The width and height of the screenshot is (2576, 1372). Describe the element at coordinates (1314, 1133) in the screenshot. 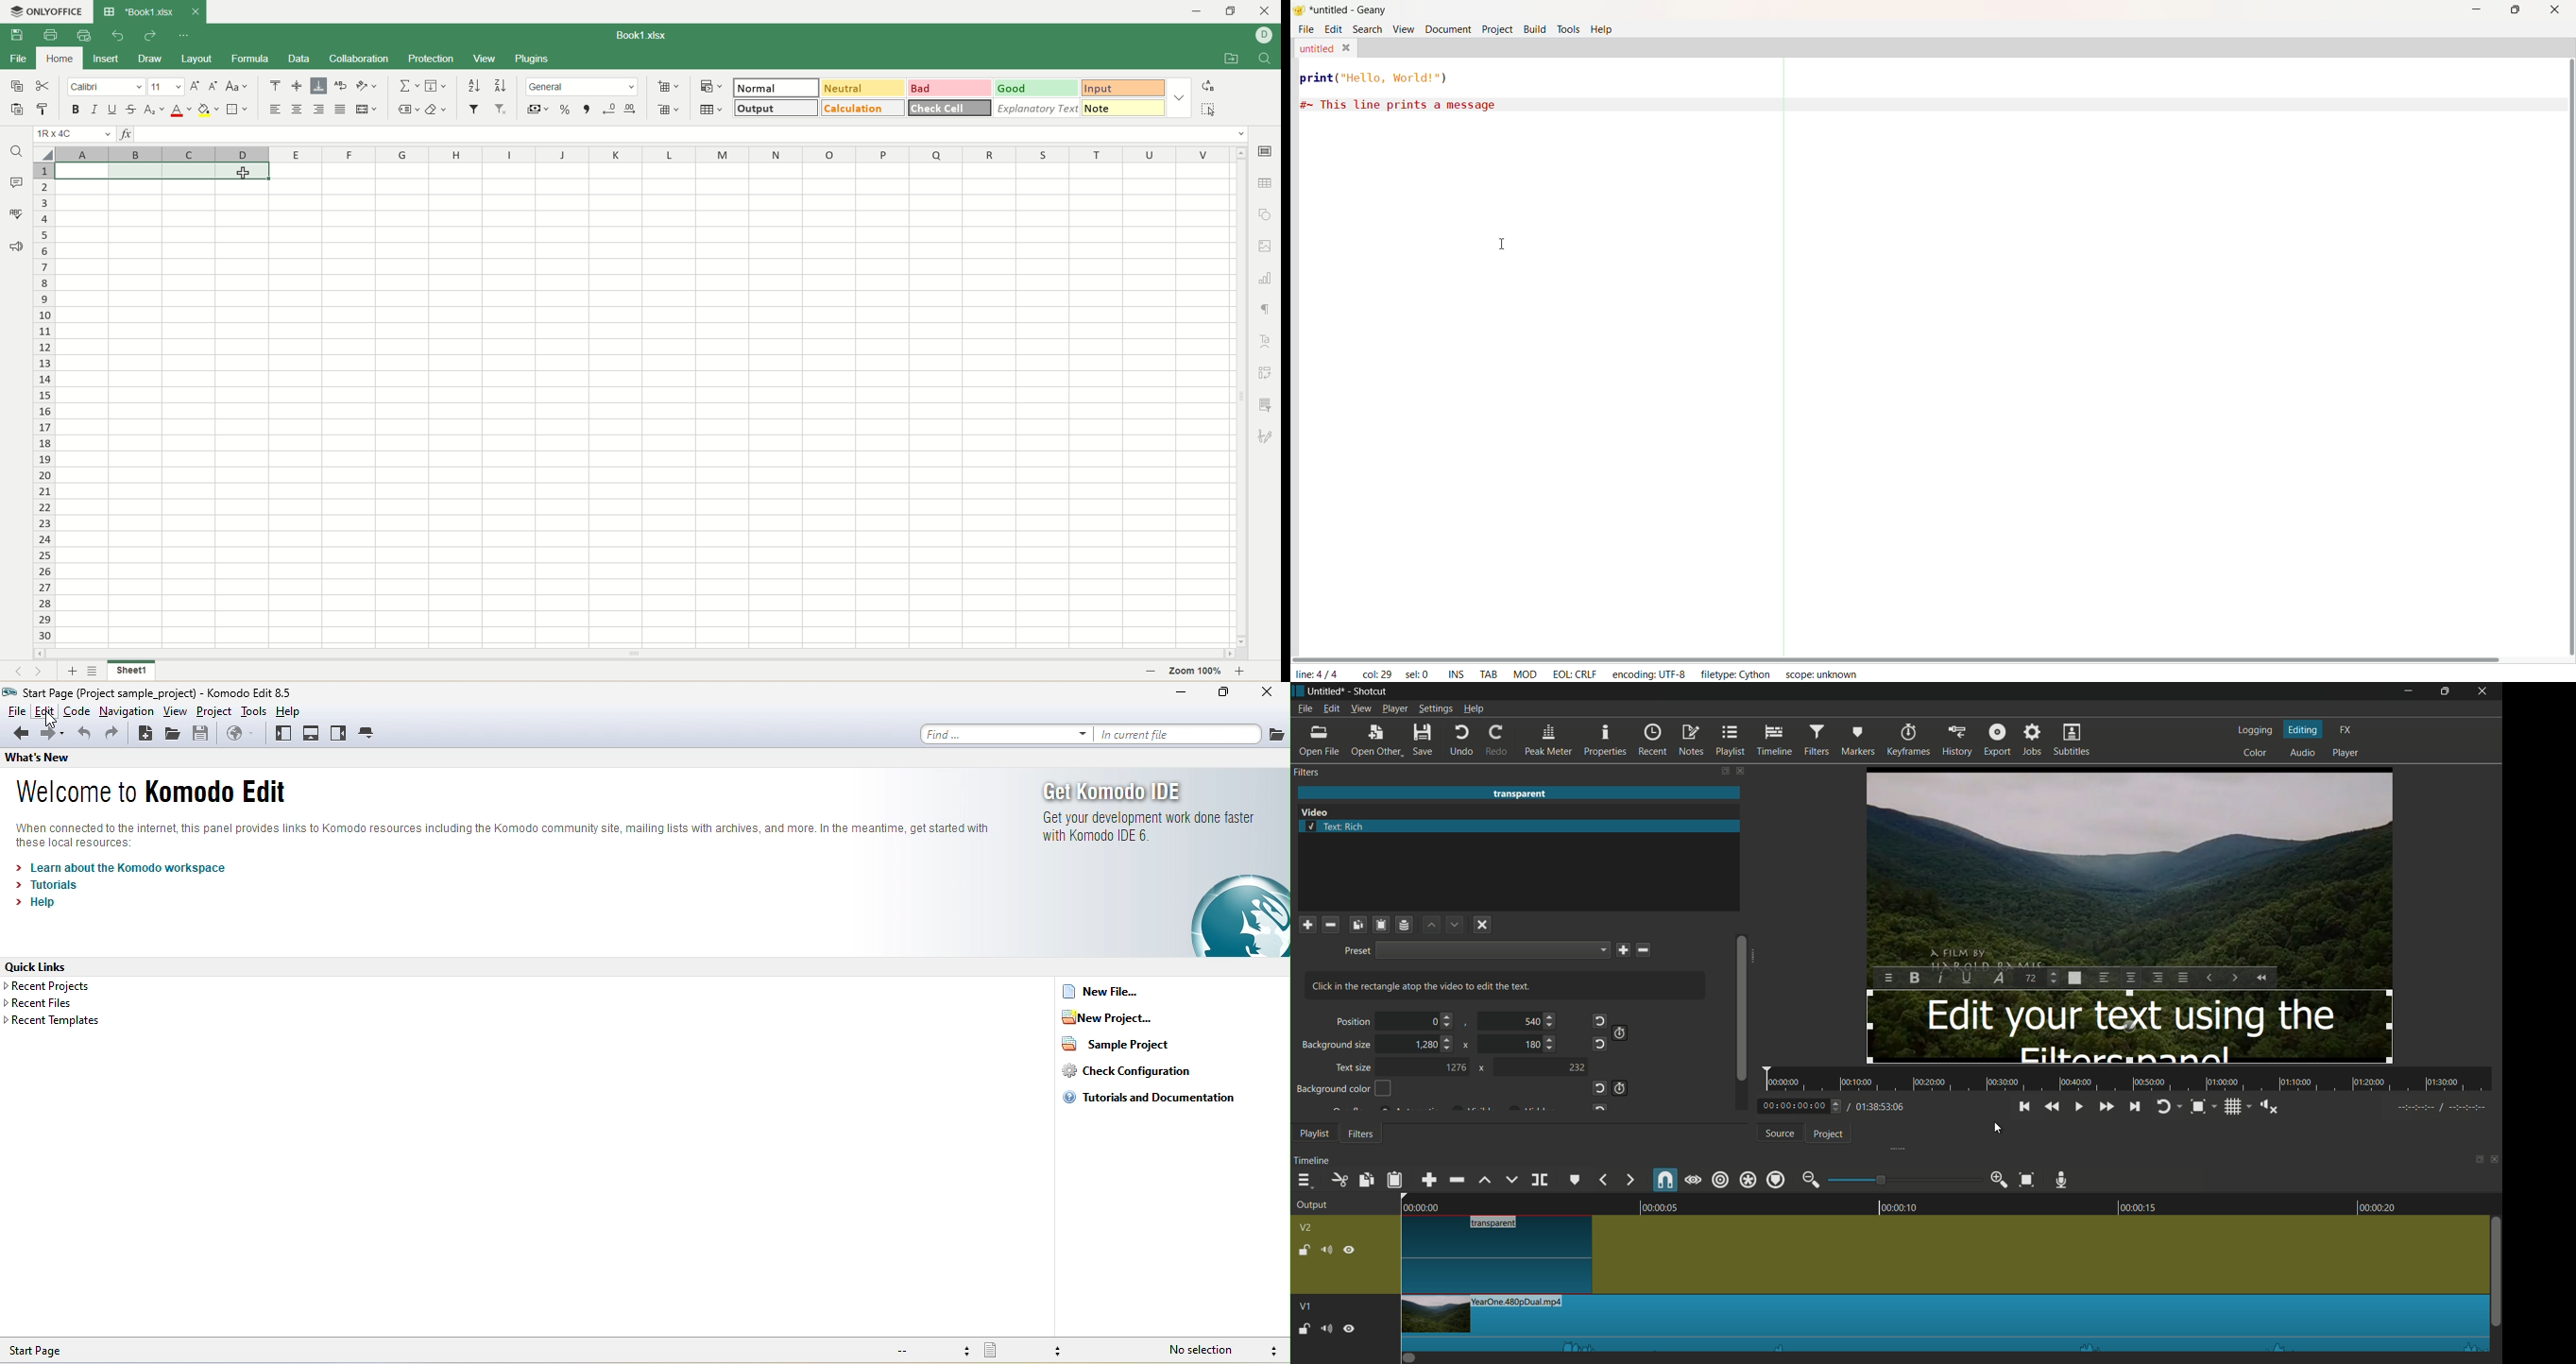

I see `playlist` at that location.